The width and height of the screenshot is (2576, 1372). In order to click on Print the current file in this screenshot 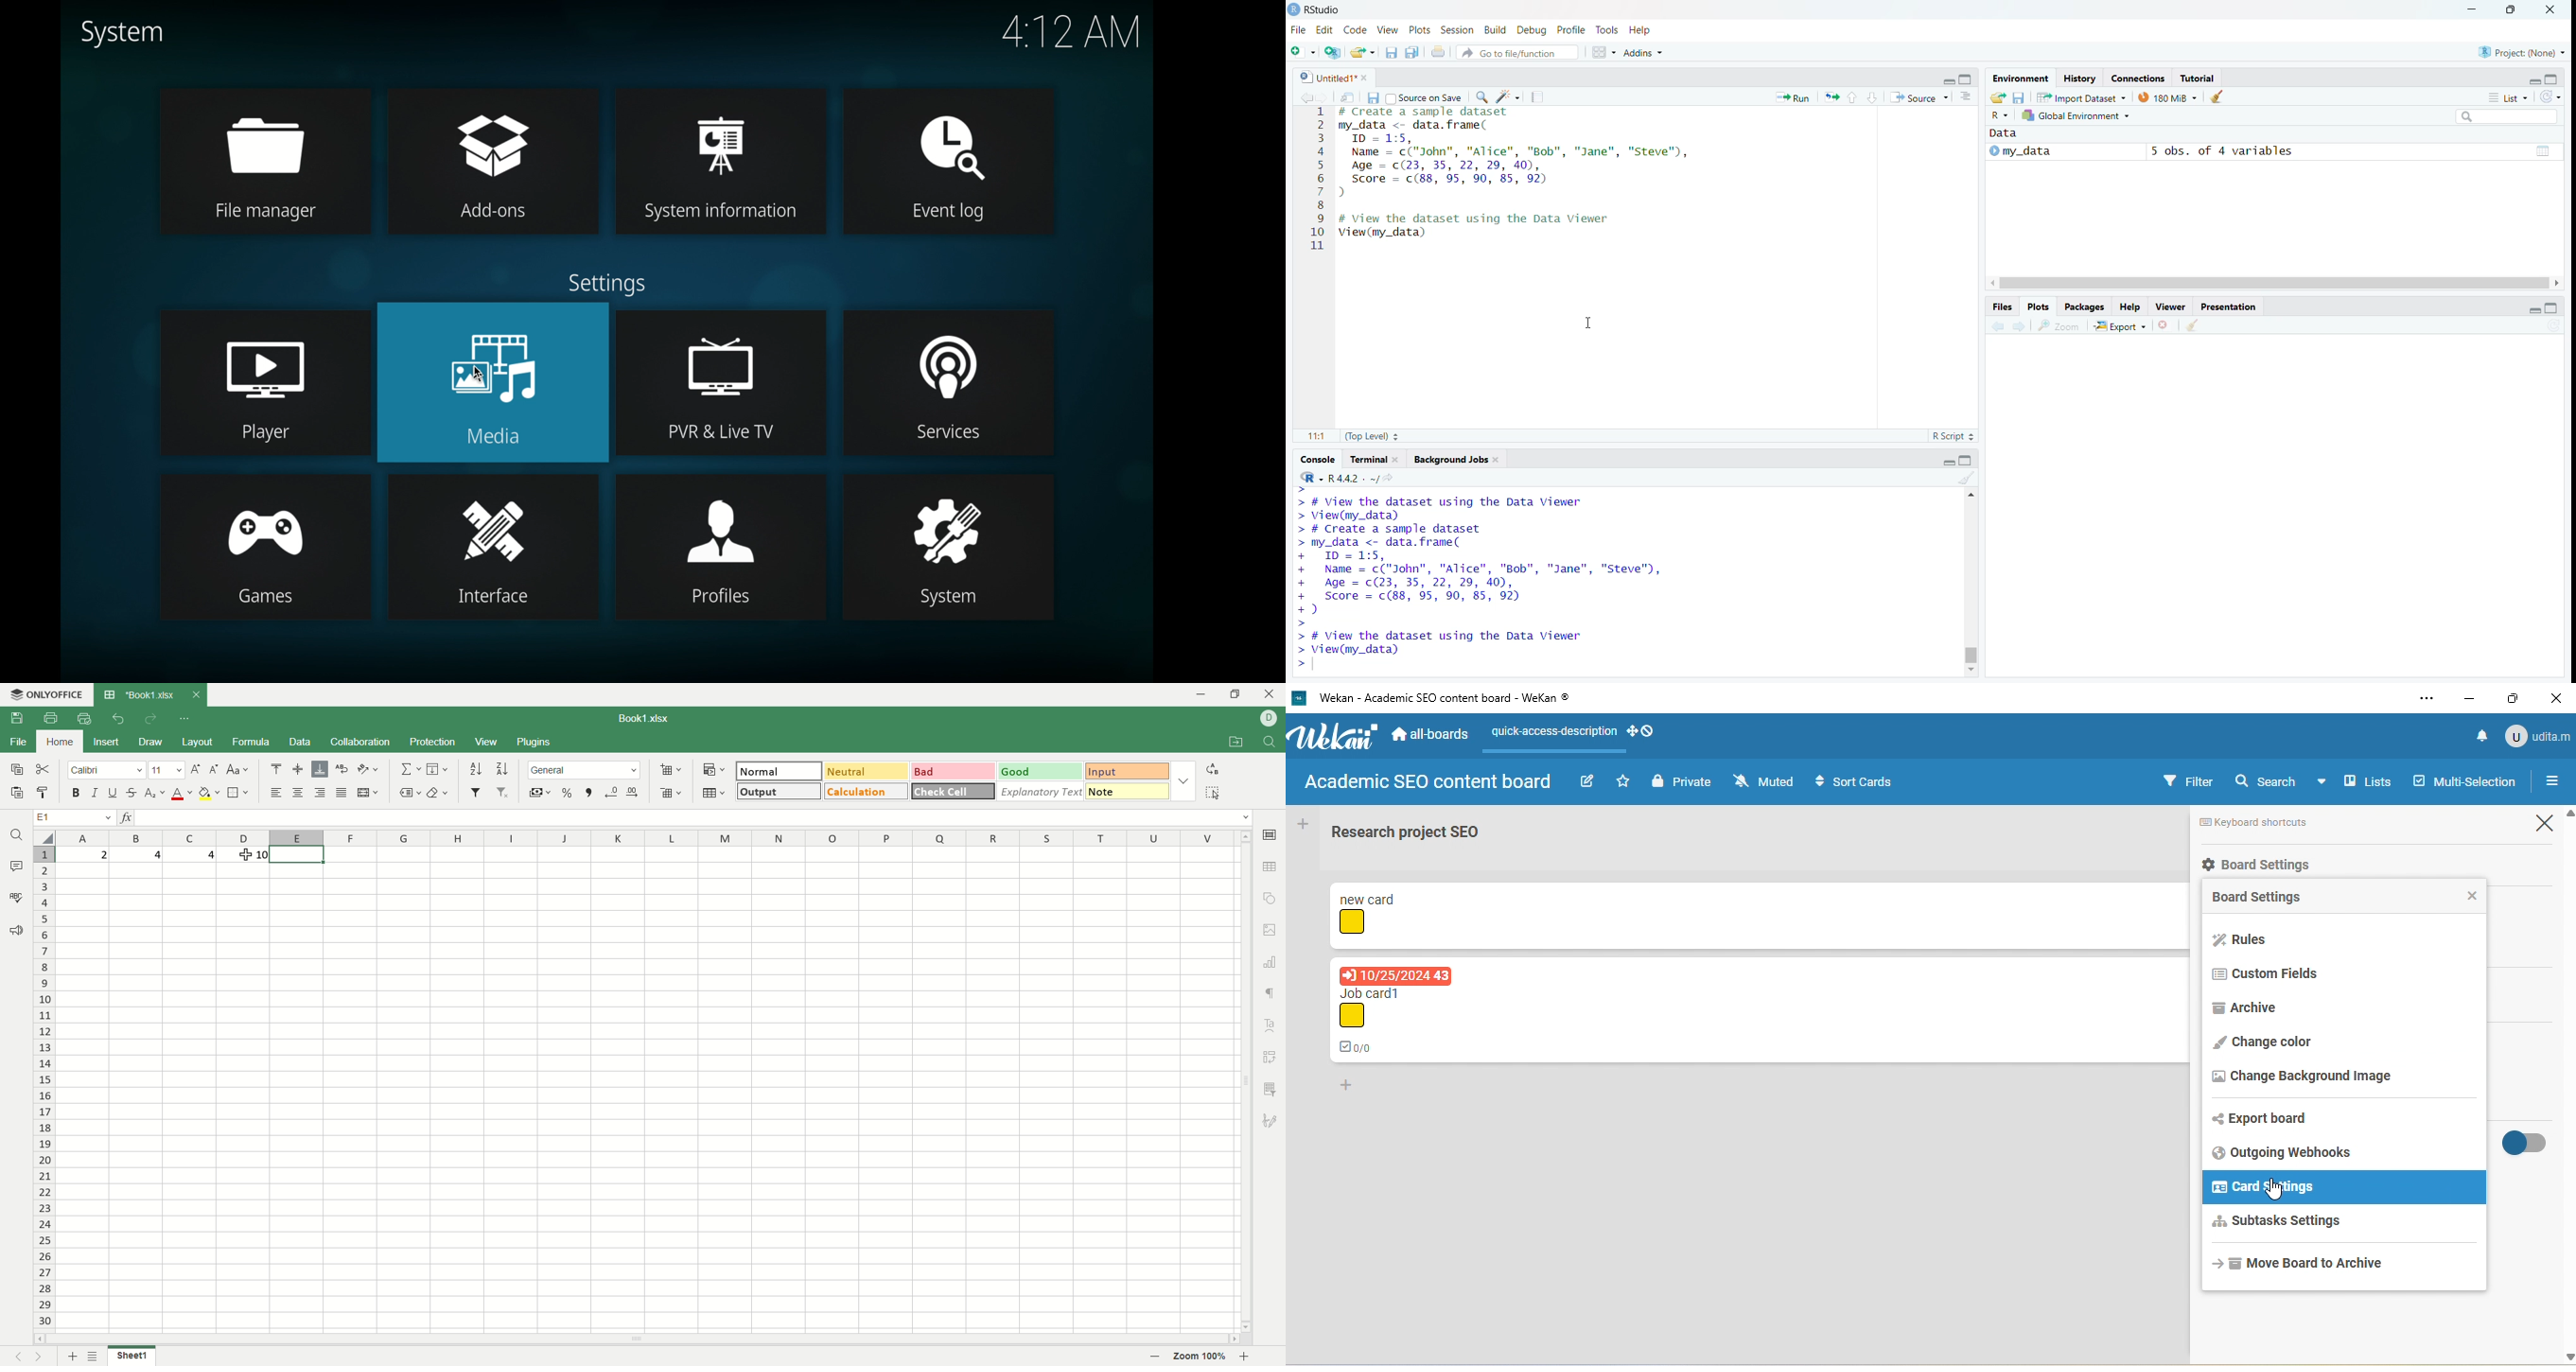, I will do `click(1435, 52)`.